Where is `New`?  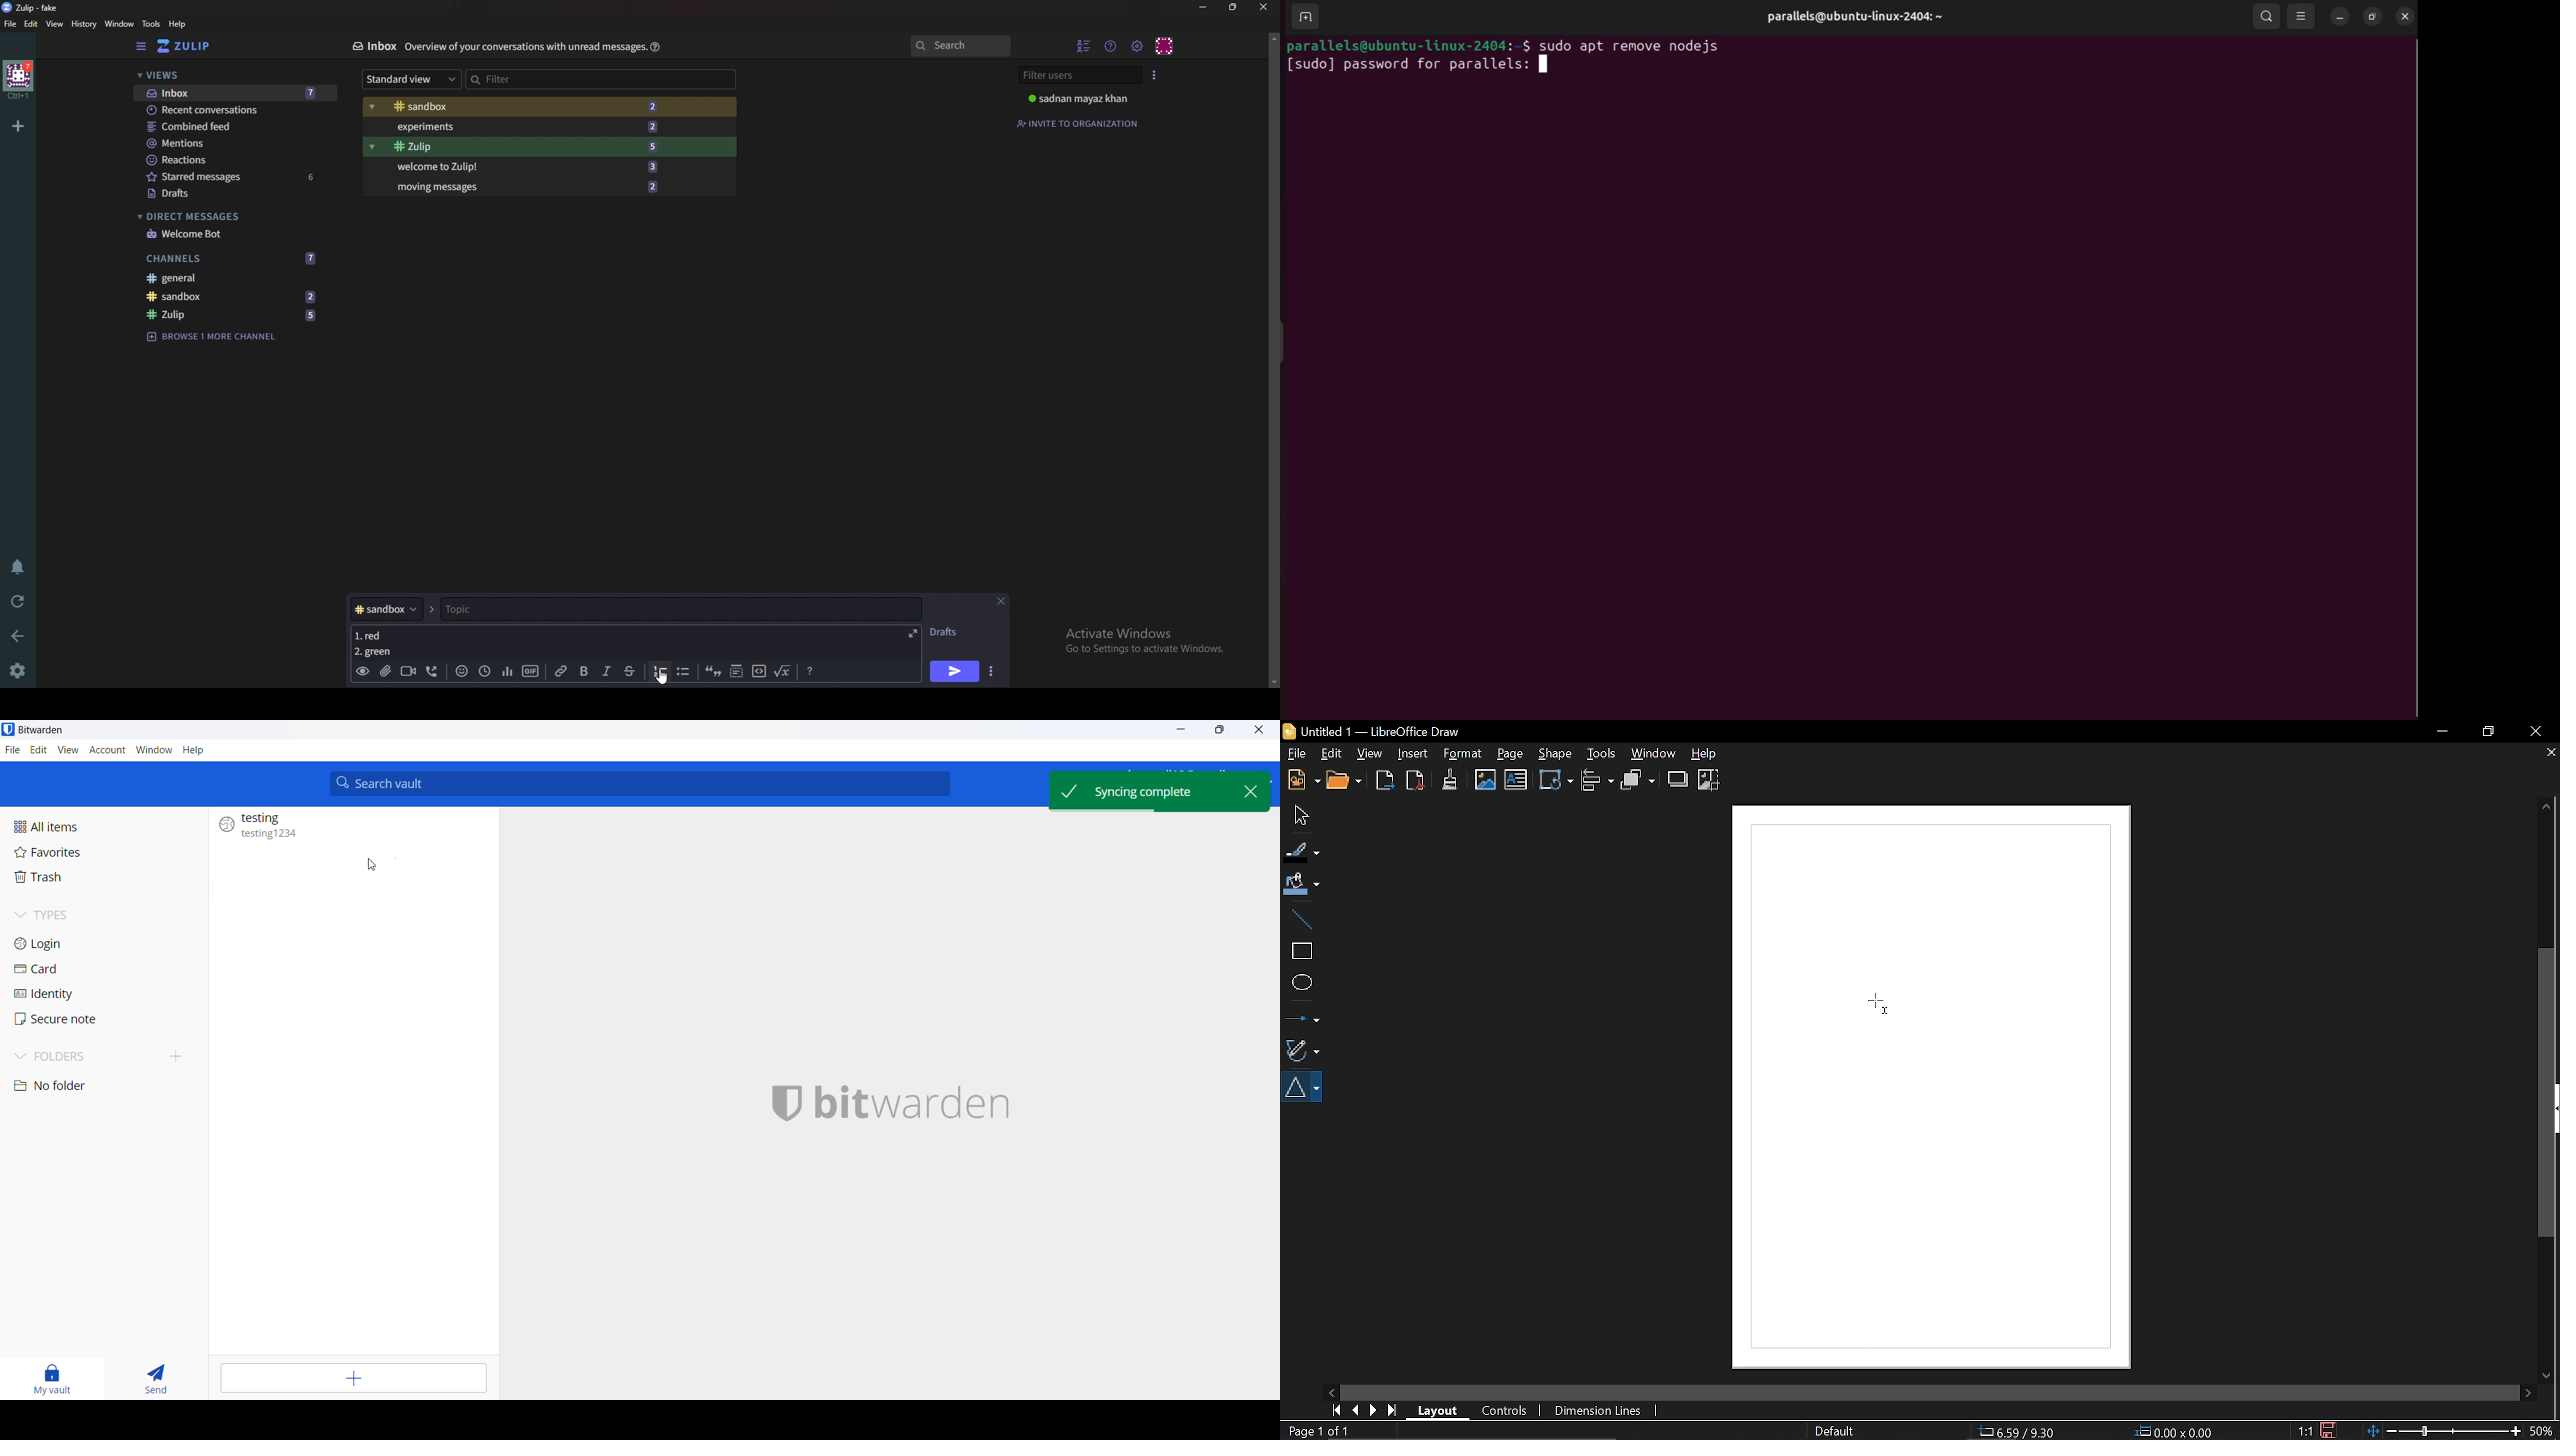 New is located at coordinates (1301, 781).